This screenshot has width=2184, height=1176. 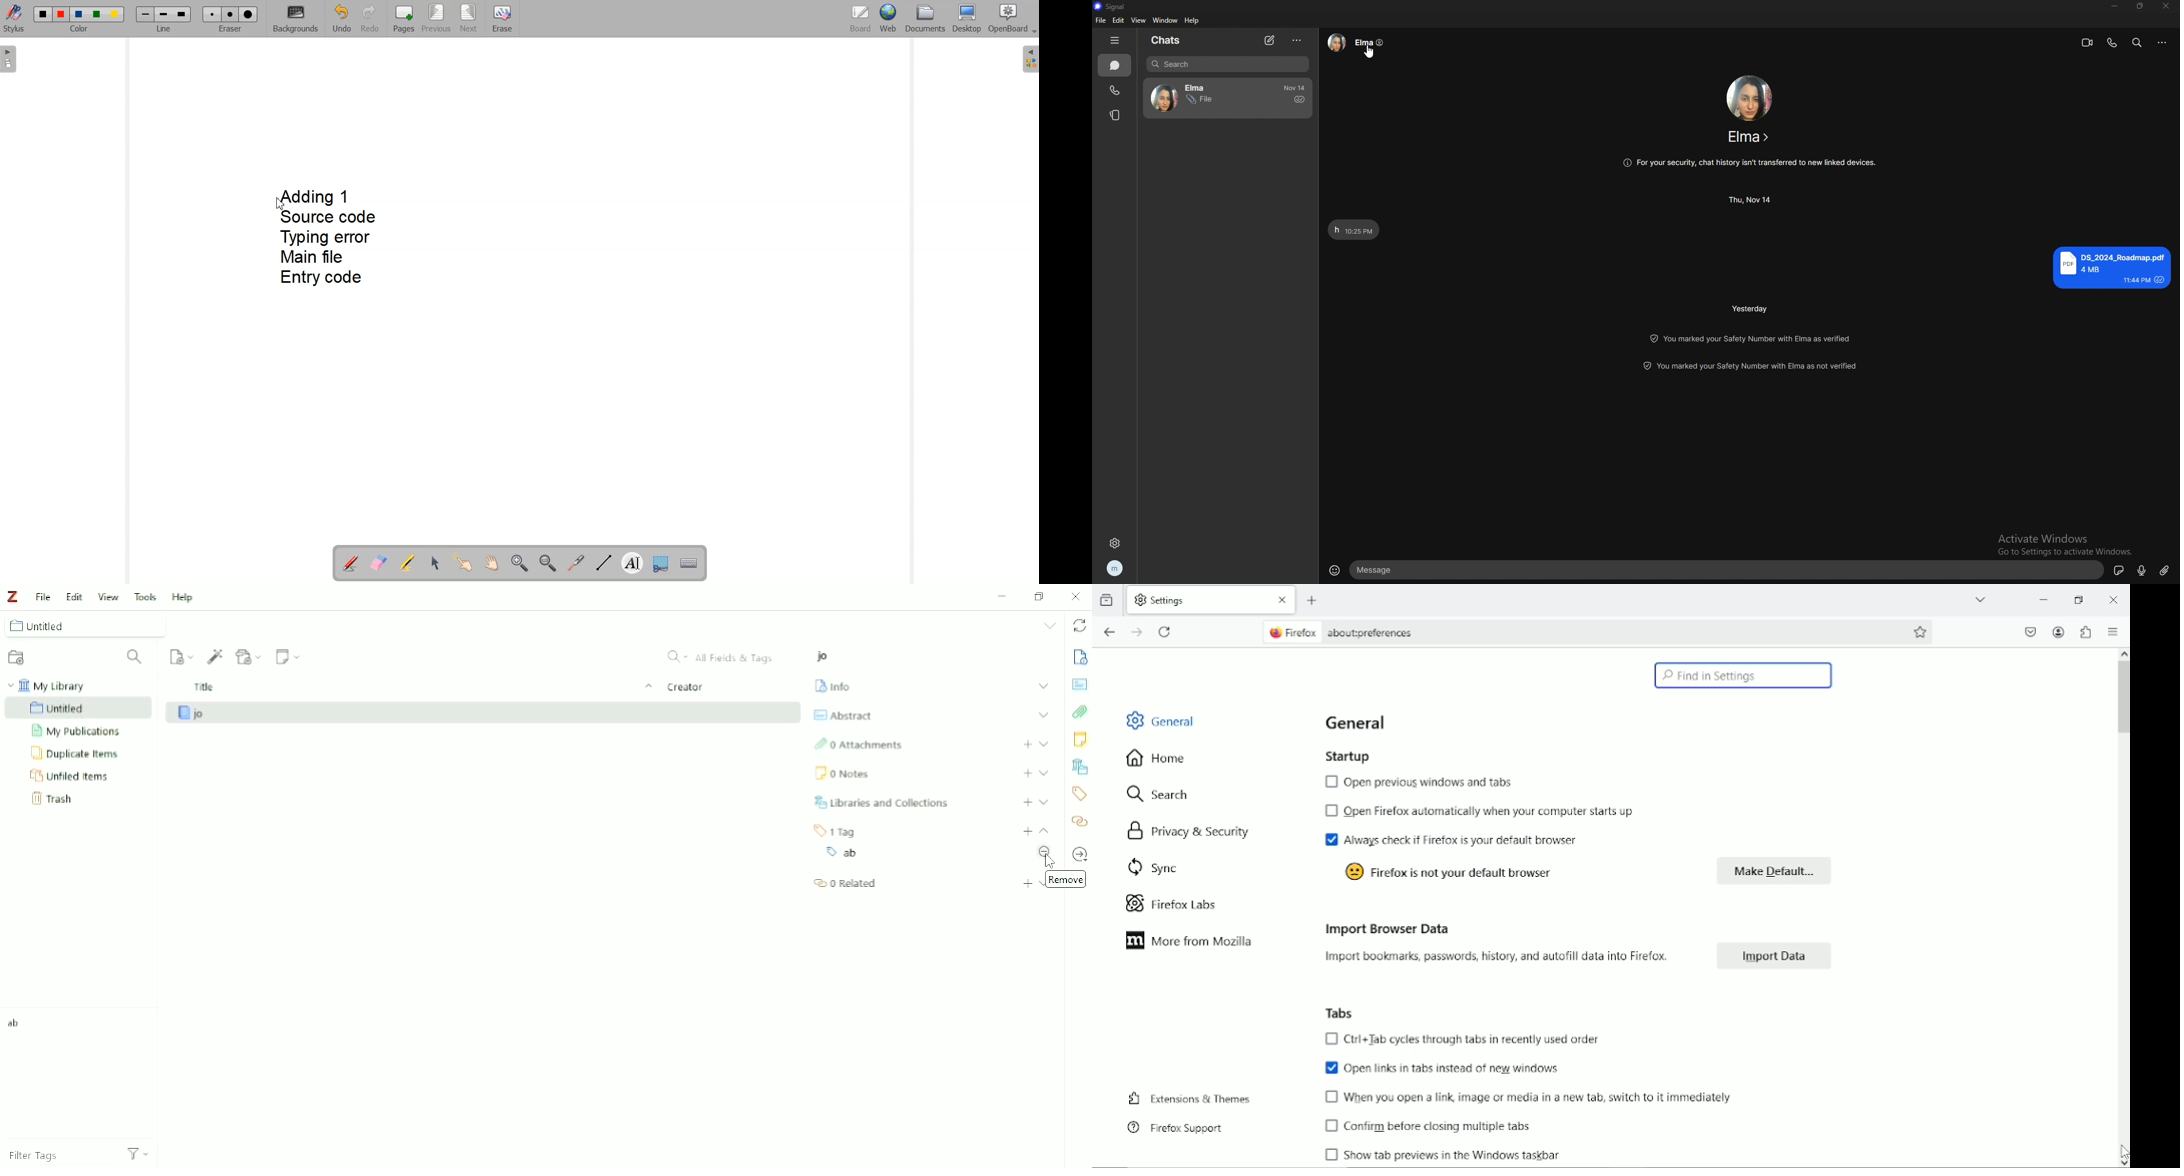 I want to click on Libraries and Collections, so click(x=1079, y=768).